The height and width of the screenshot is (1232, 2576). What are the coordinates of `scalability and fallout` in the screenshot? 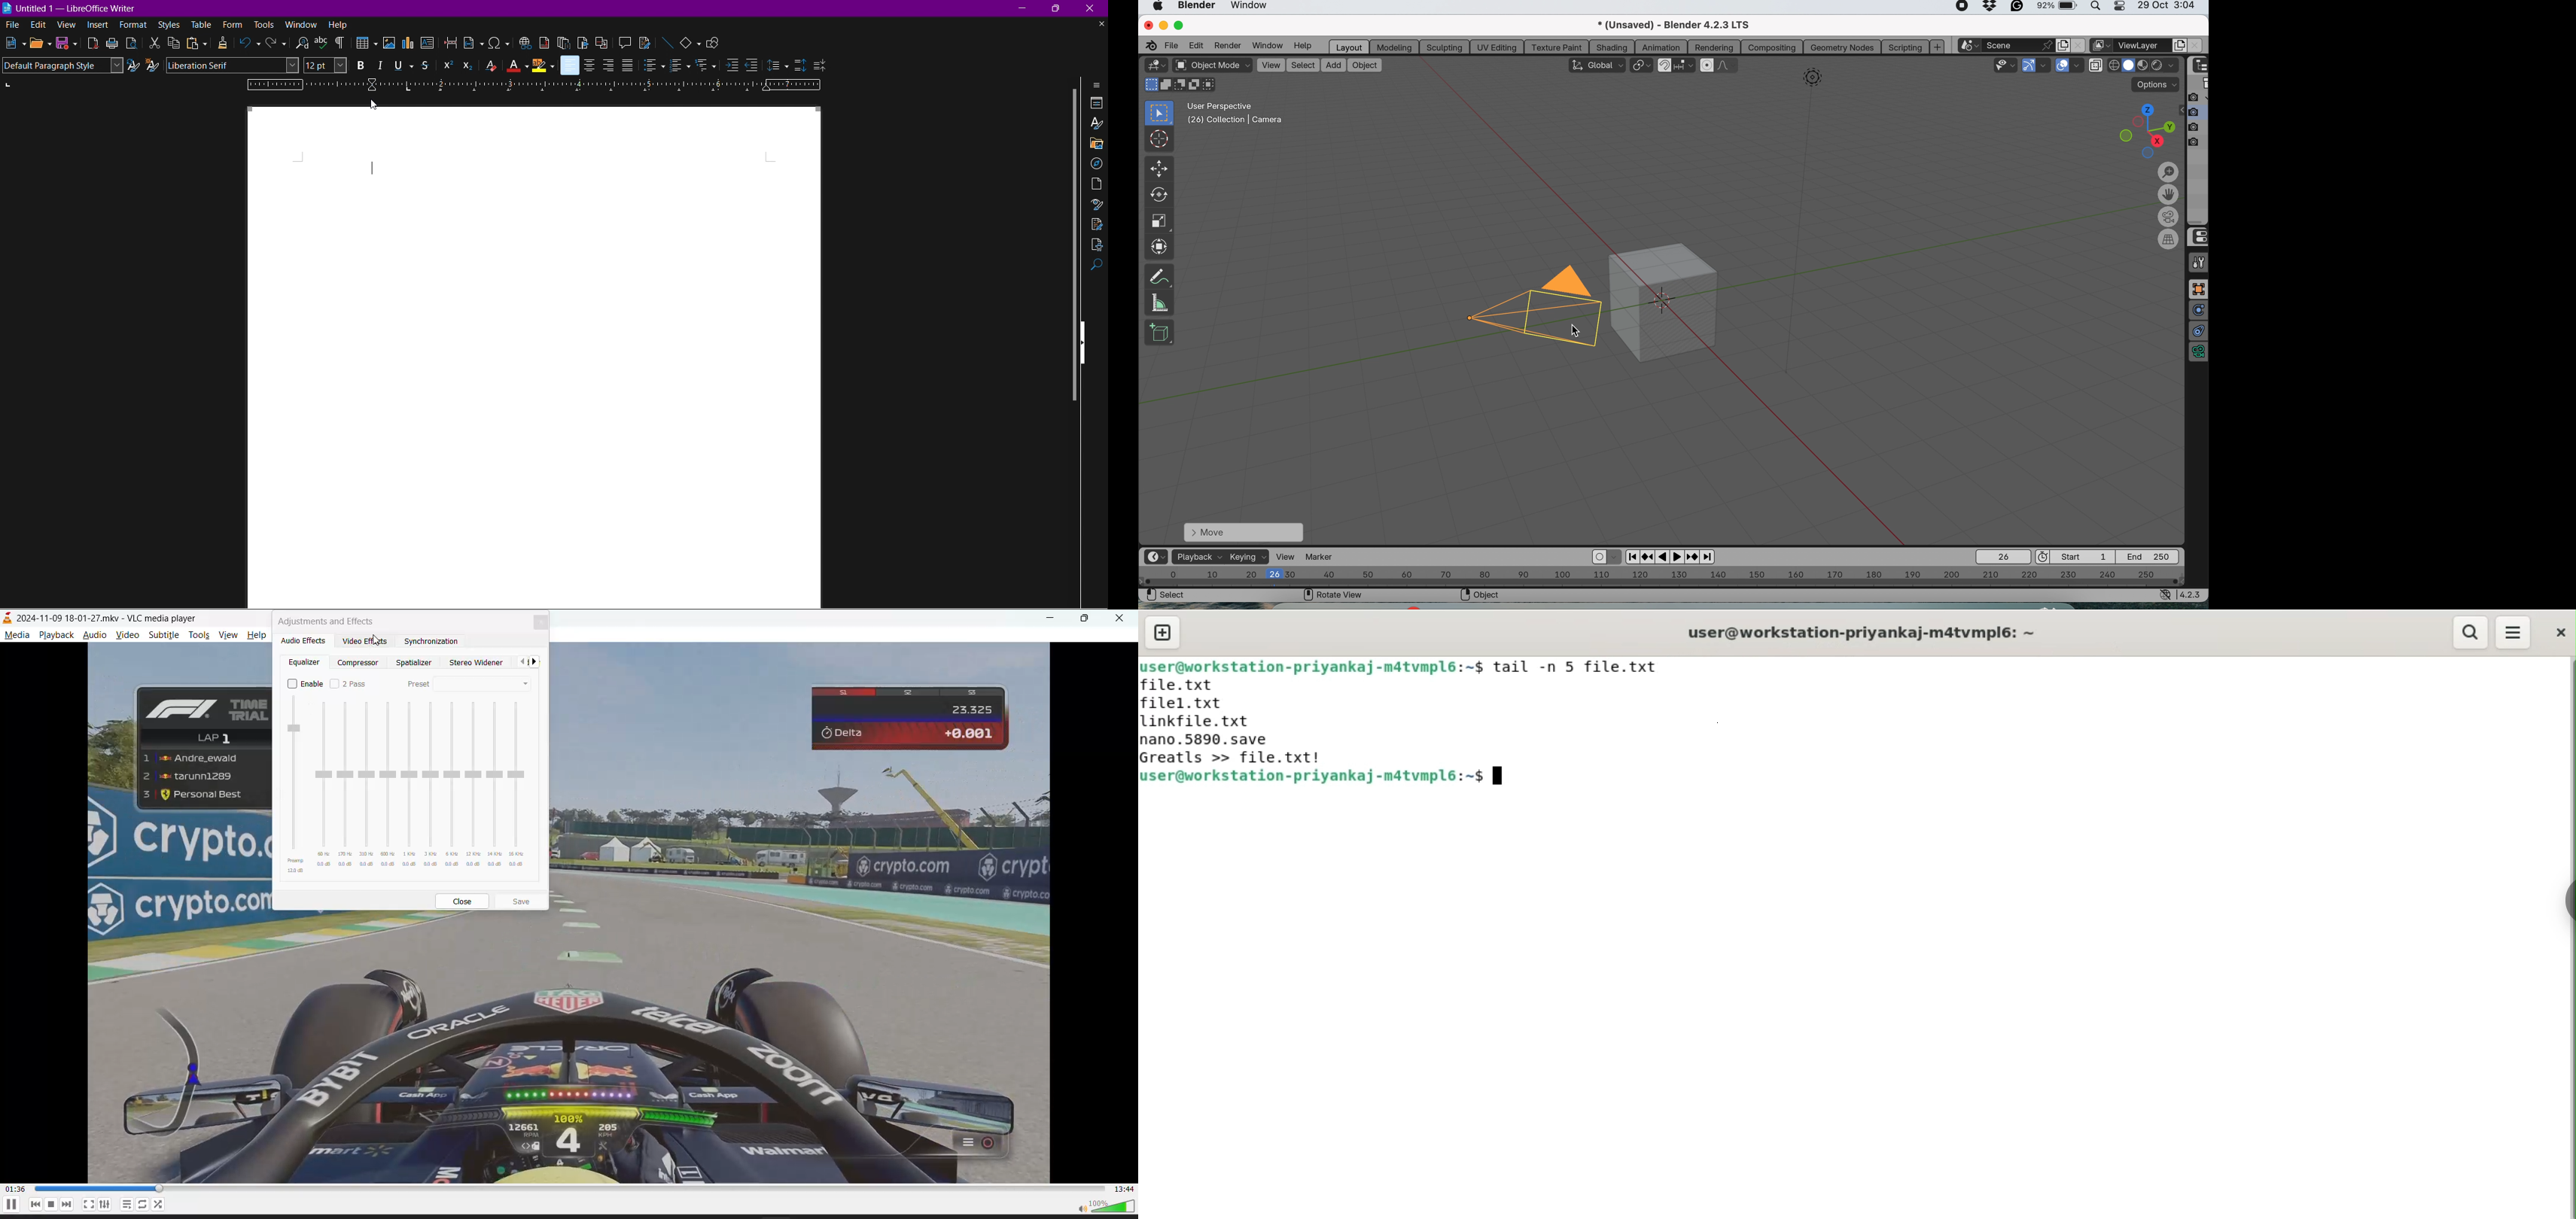 It's located at (2007, 65).